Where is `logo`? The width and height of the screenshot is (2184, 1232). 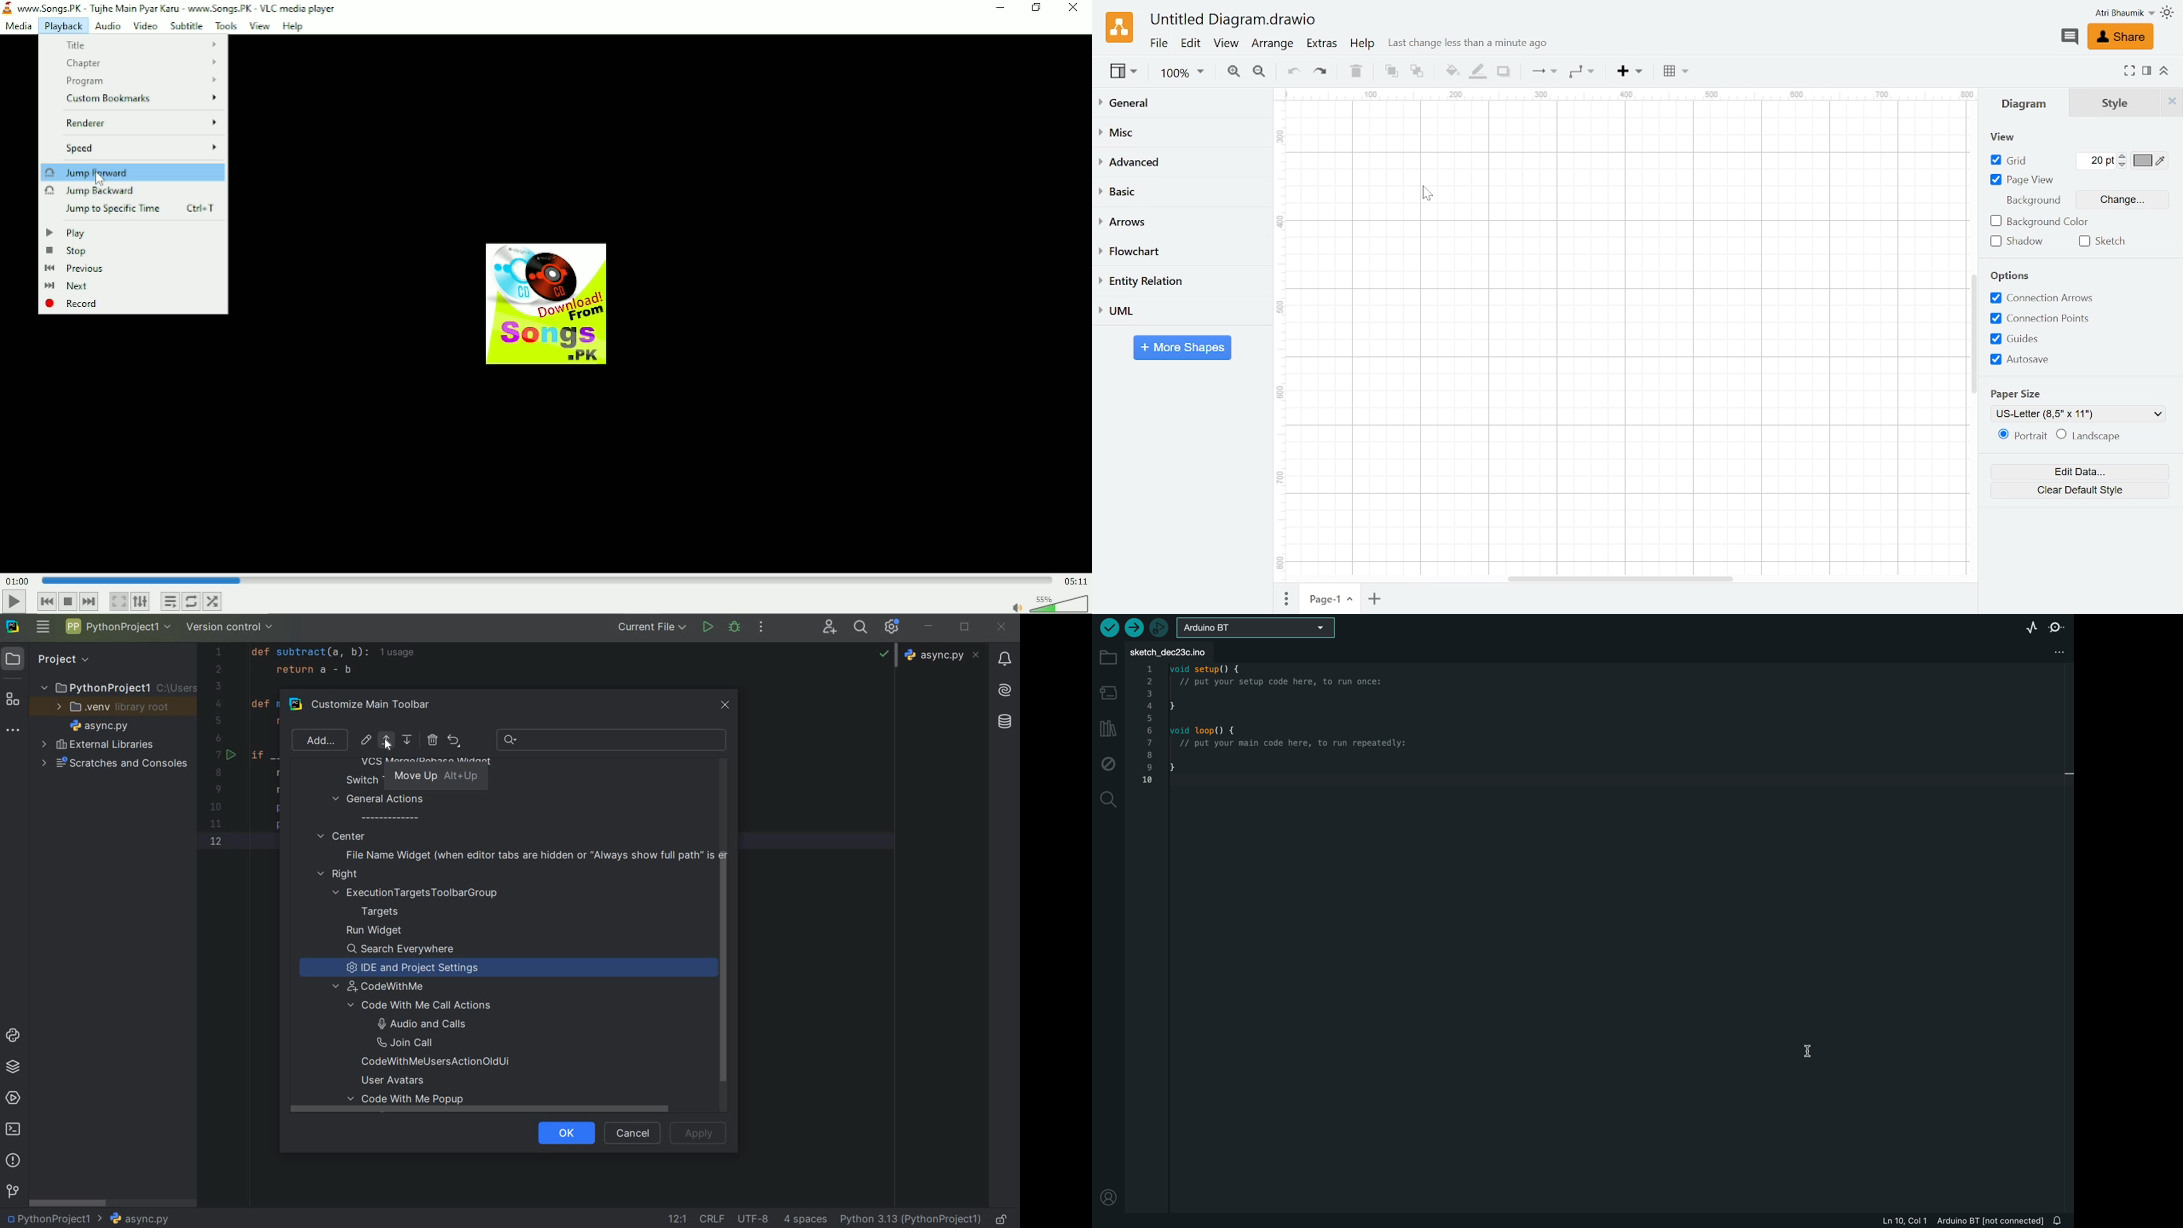 logo is located at coordinates (8, 9).